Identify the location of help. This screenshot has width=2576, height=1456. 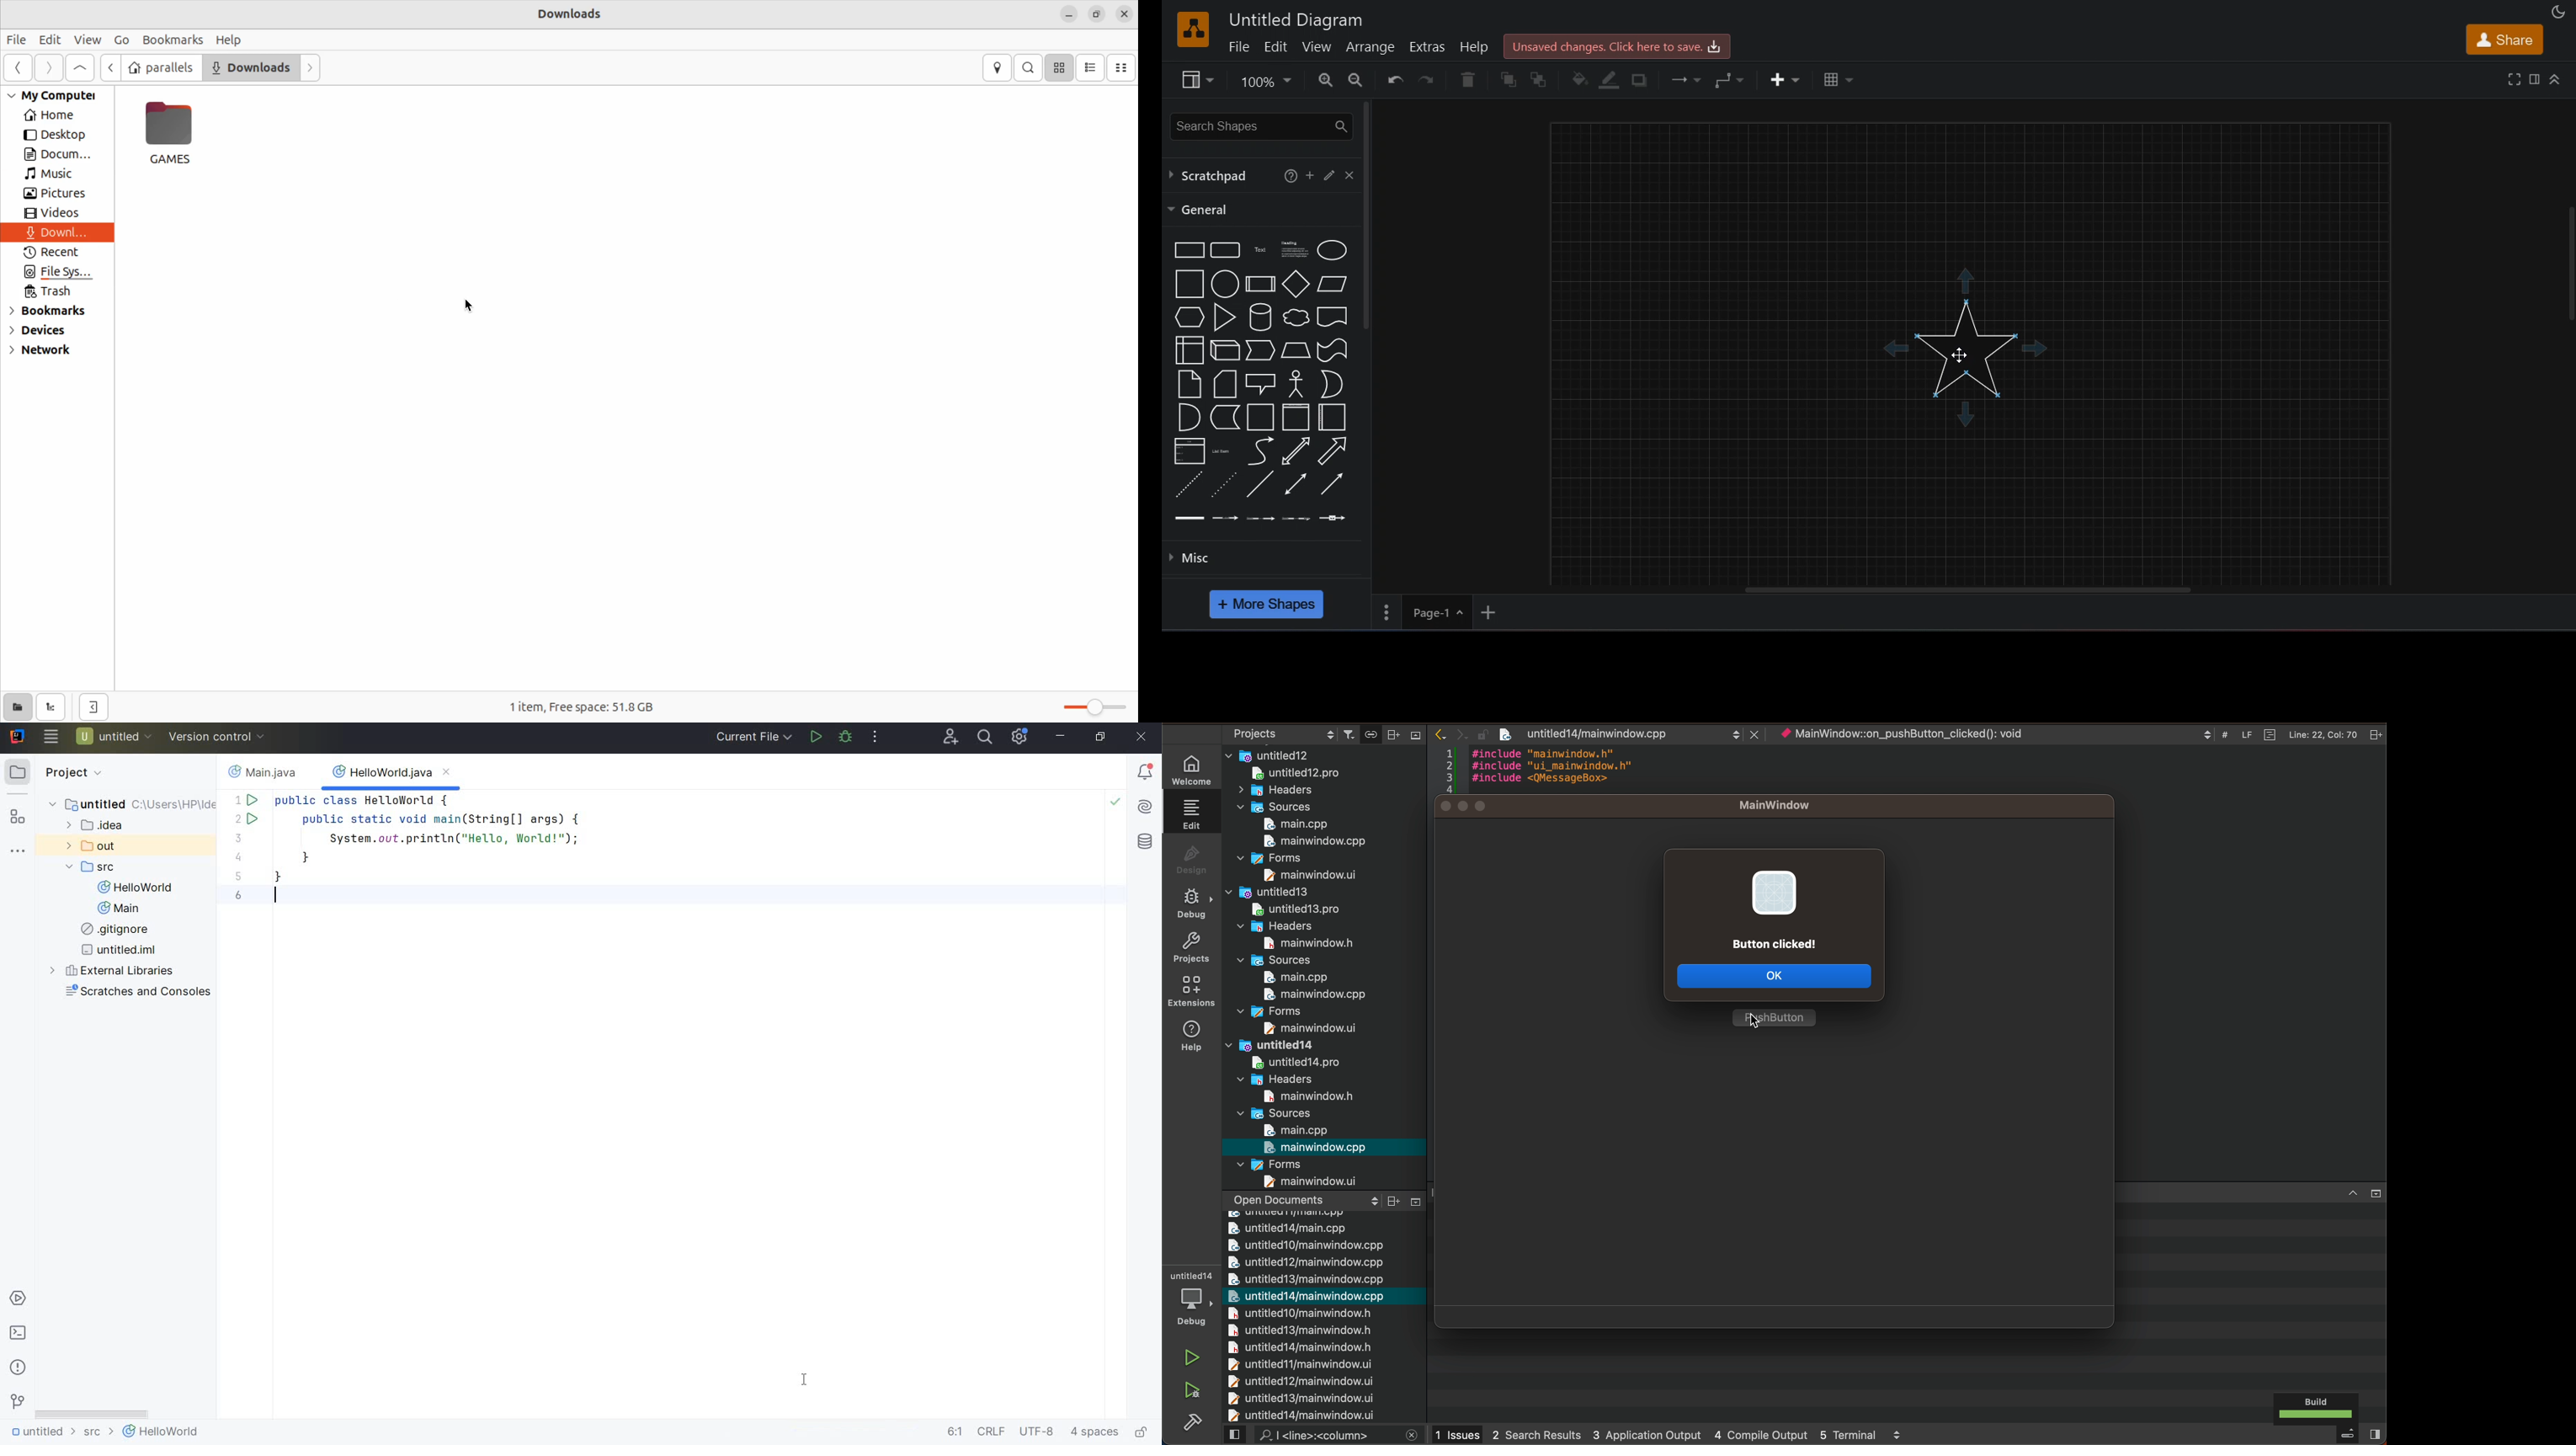
(1191, 1036).